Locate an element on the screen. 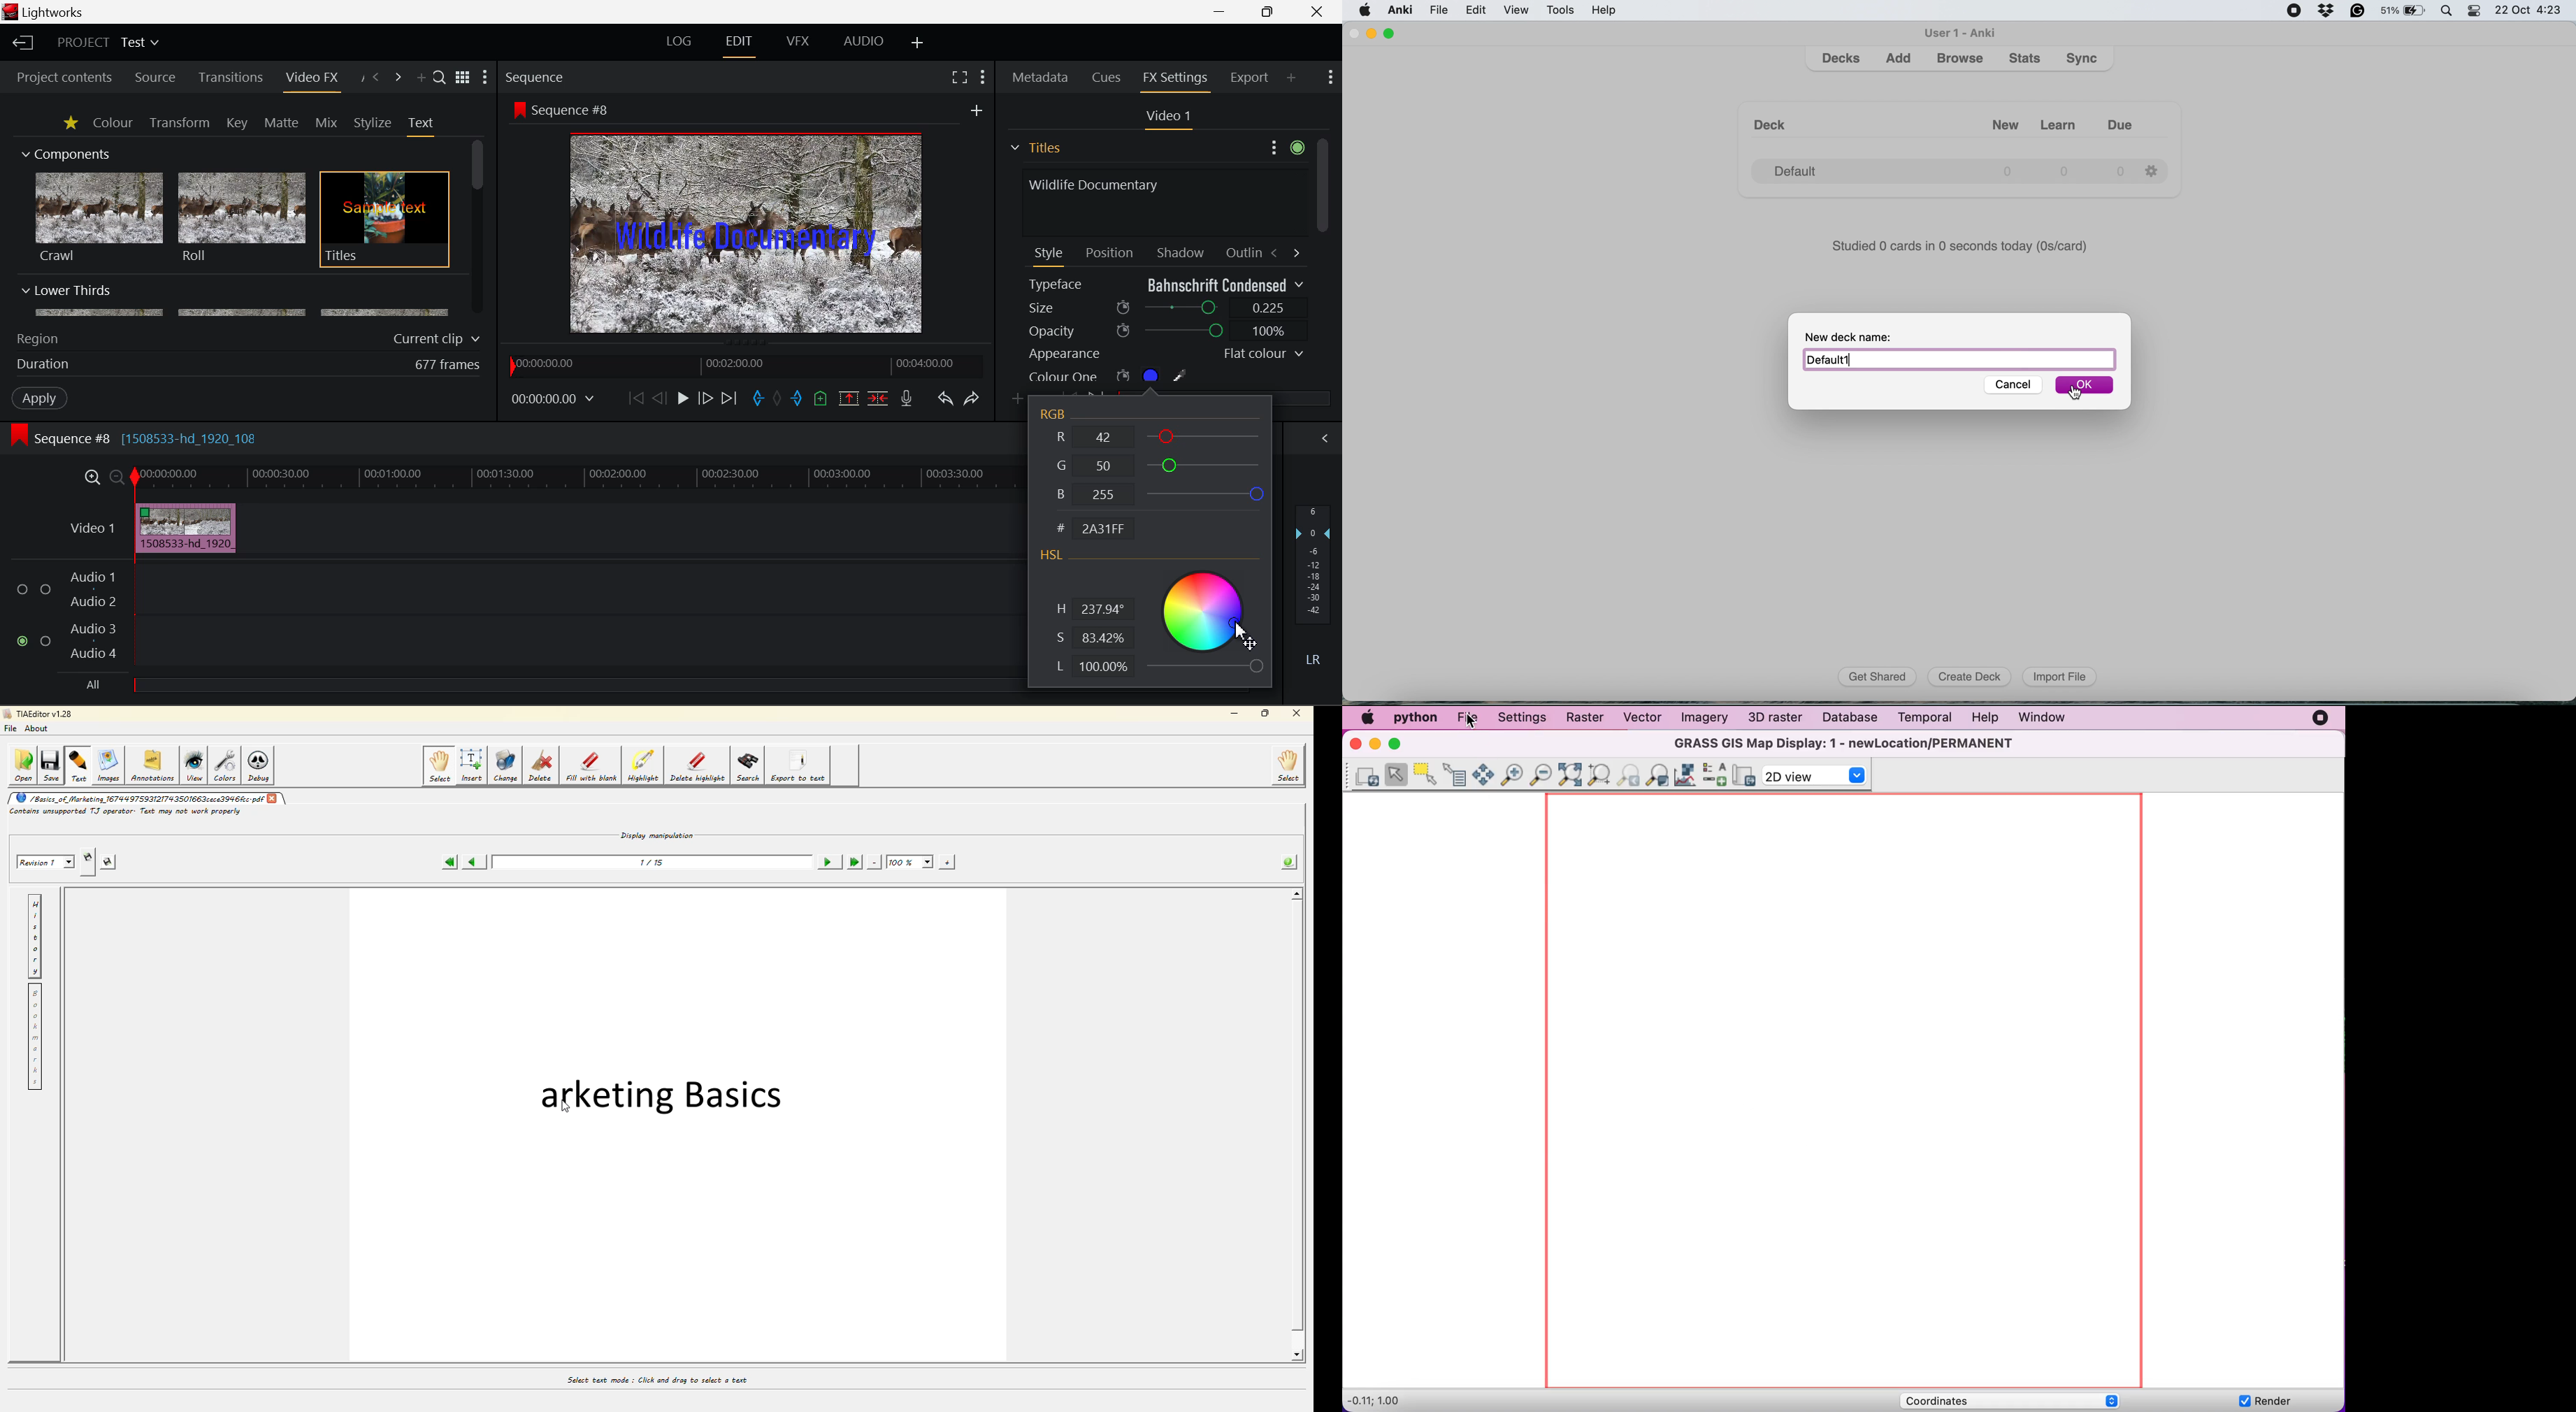 The image size is (2576, 1428). Video 1 is located at coordinates (94, 528).